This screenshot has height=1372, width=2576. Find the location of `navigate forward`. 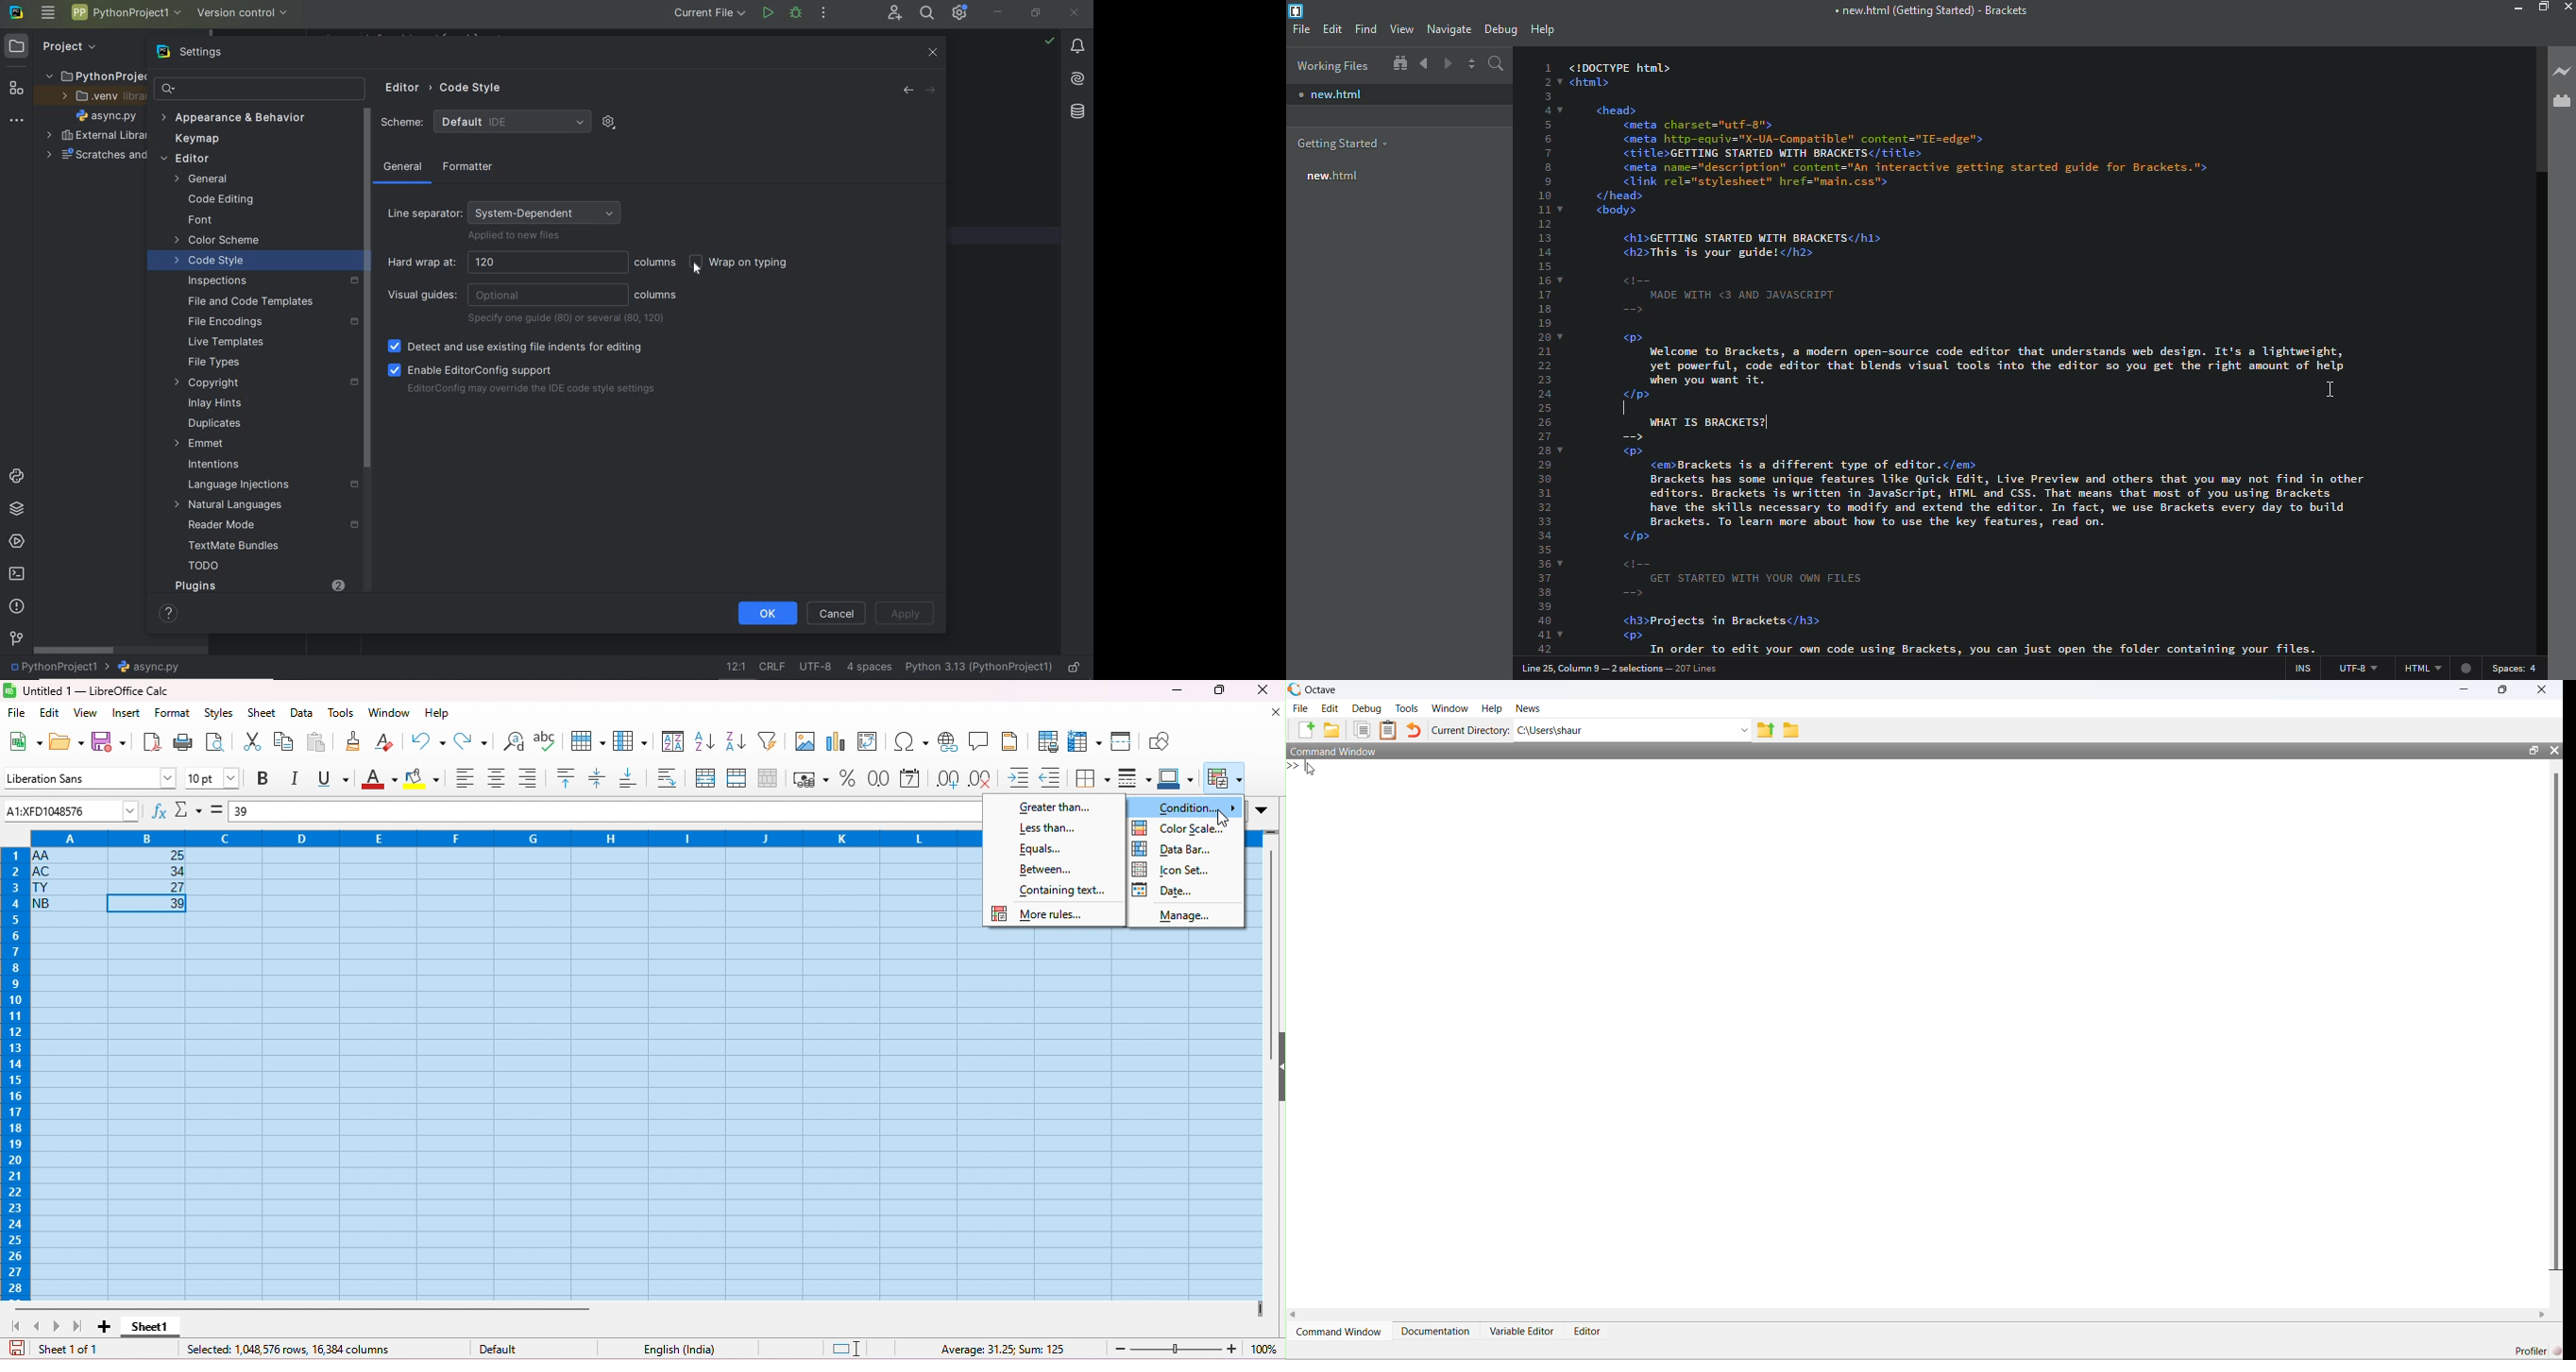

navigate forward is located at coordinates (1449, 64).